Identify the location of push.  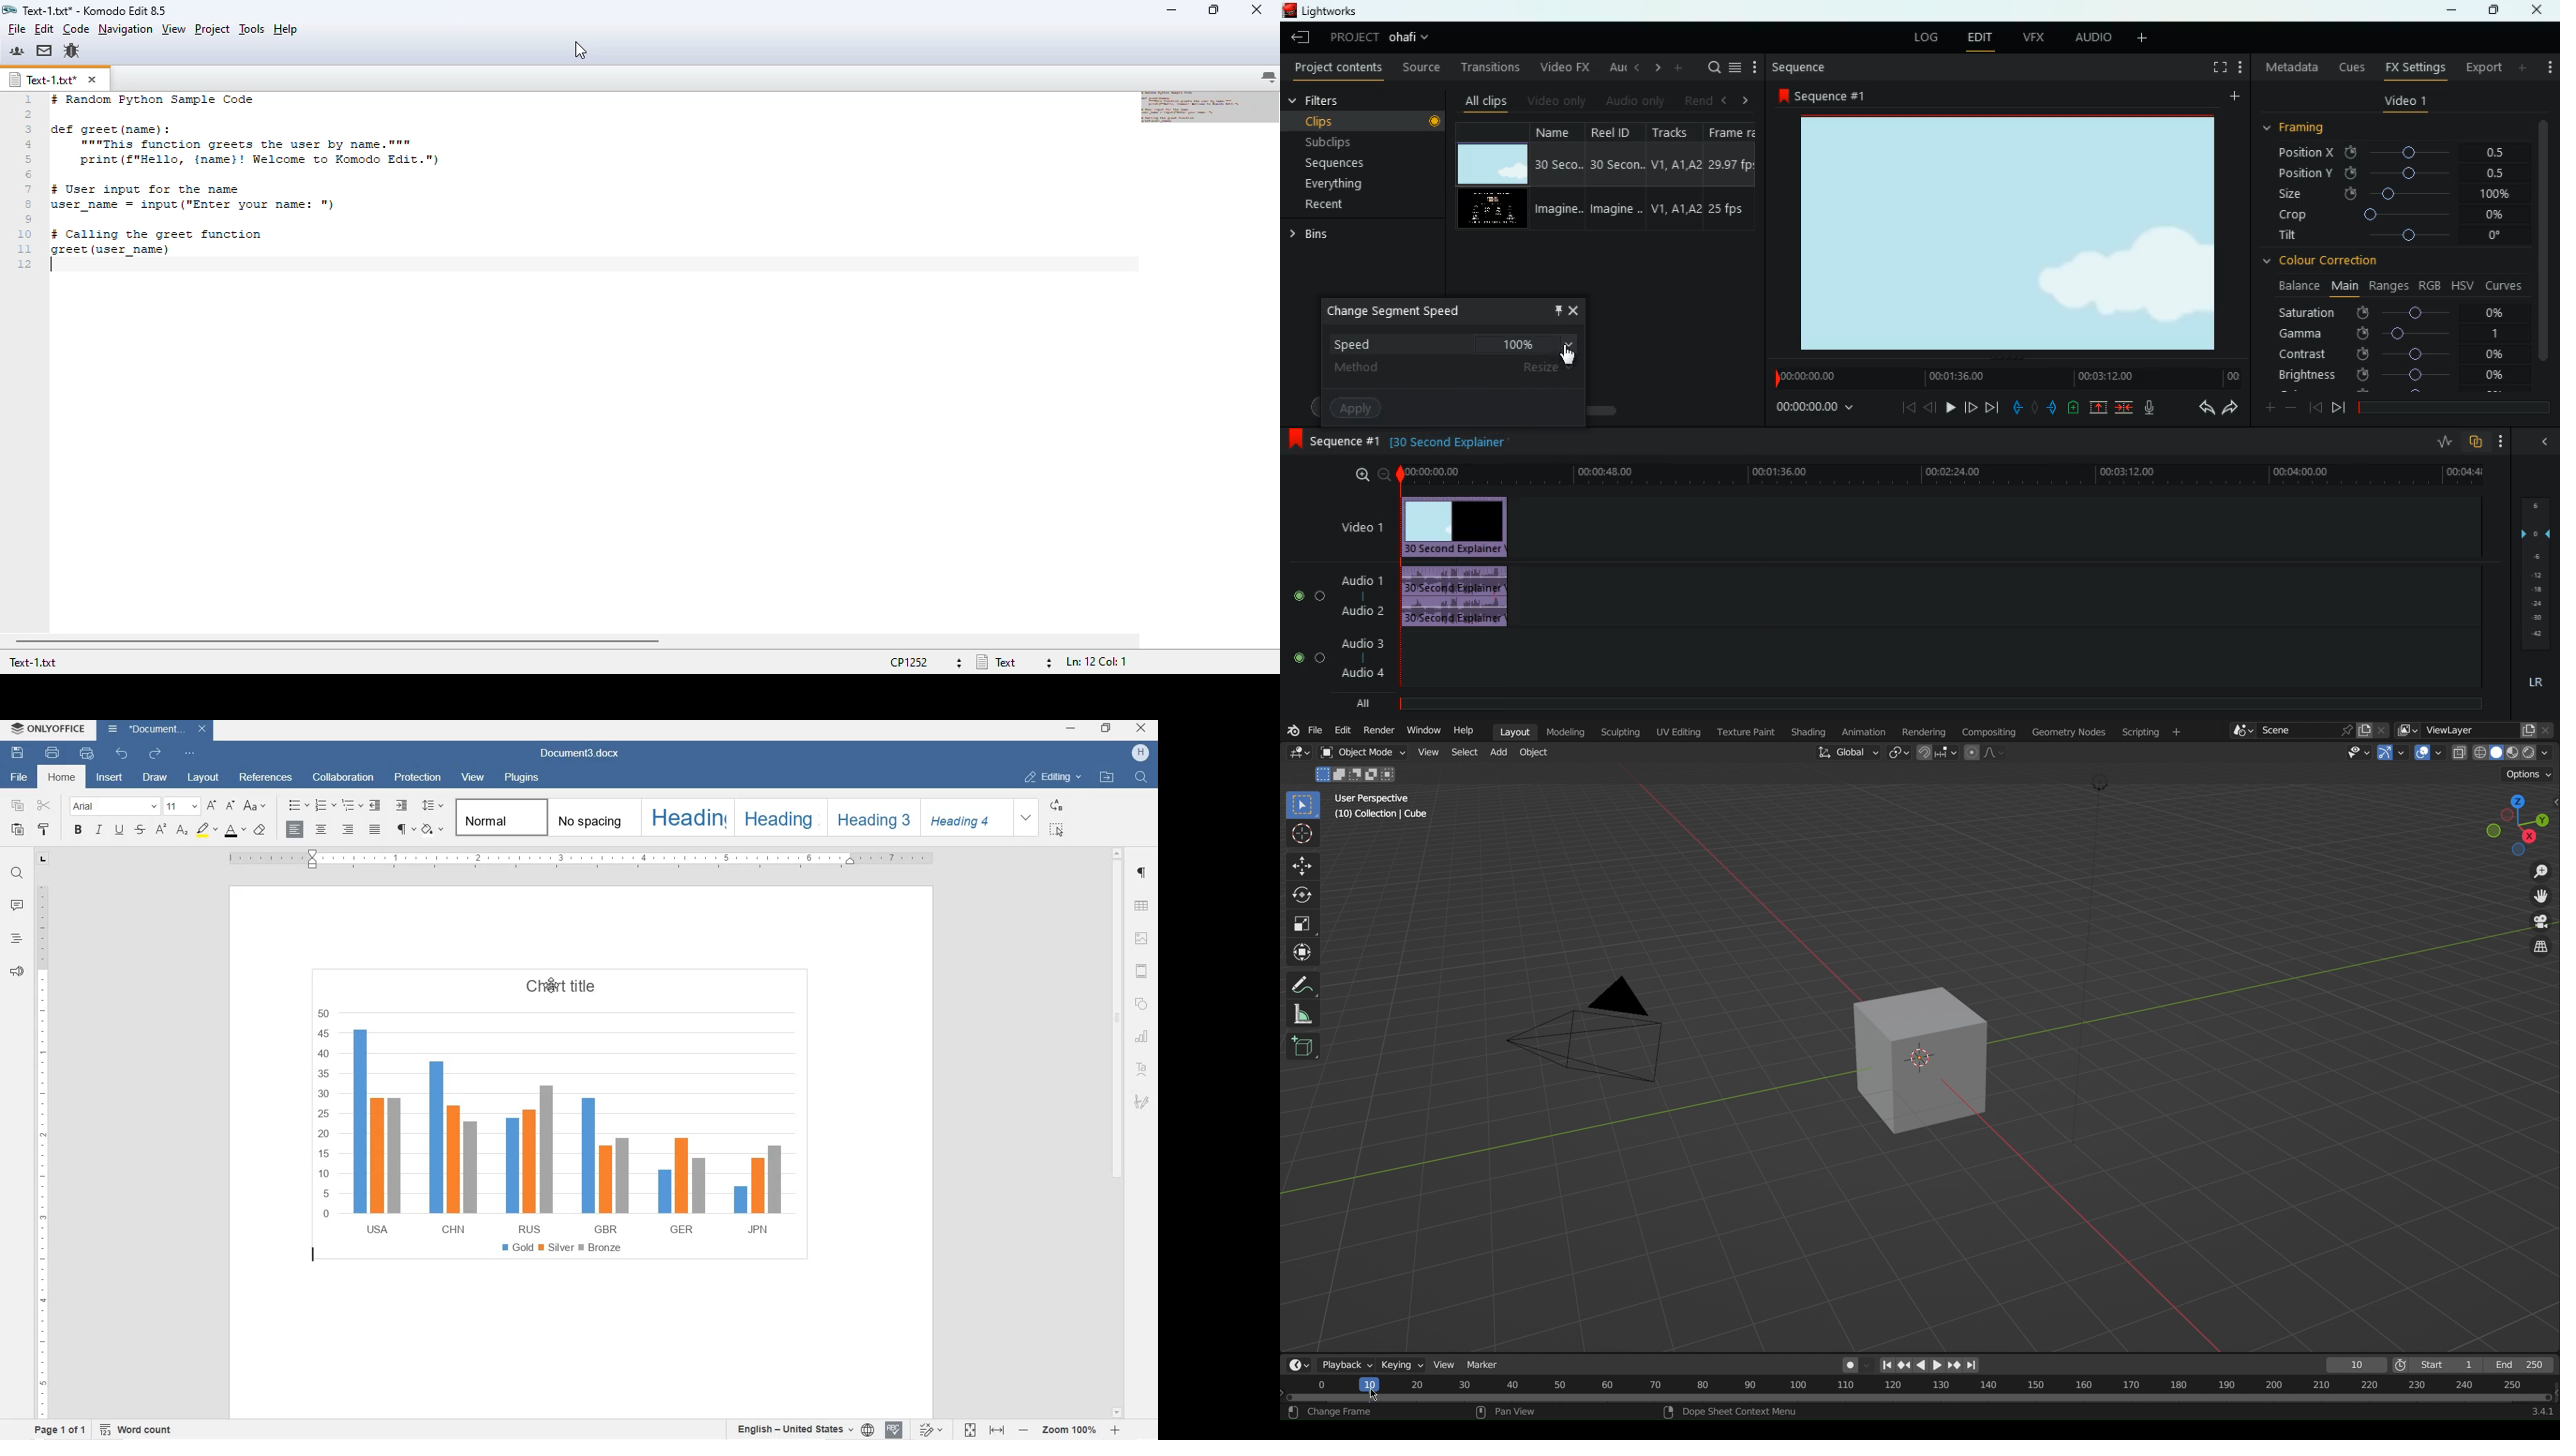
(2053, 407).